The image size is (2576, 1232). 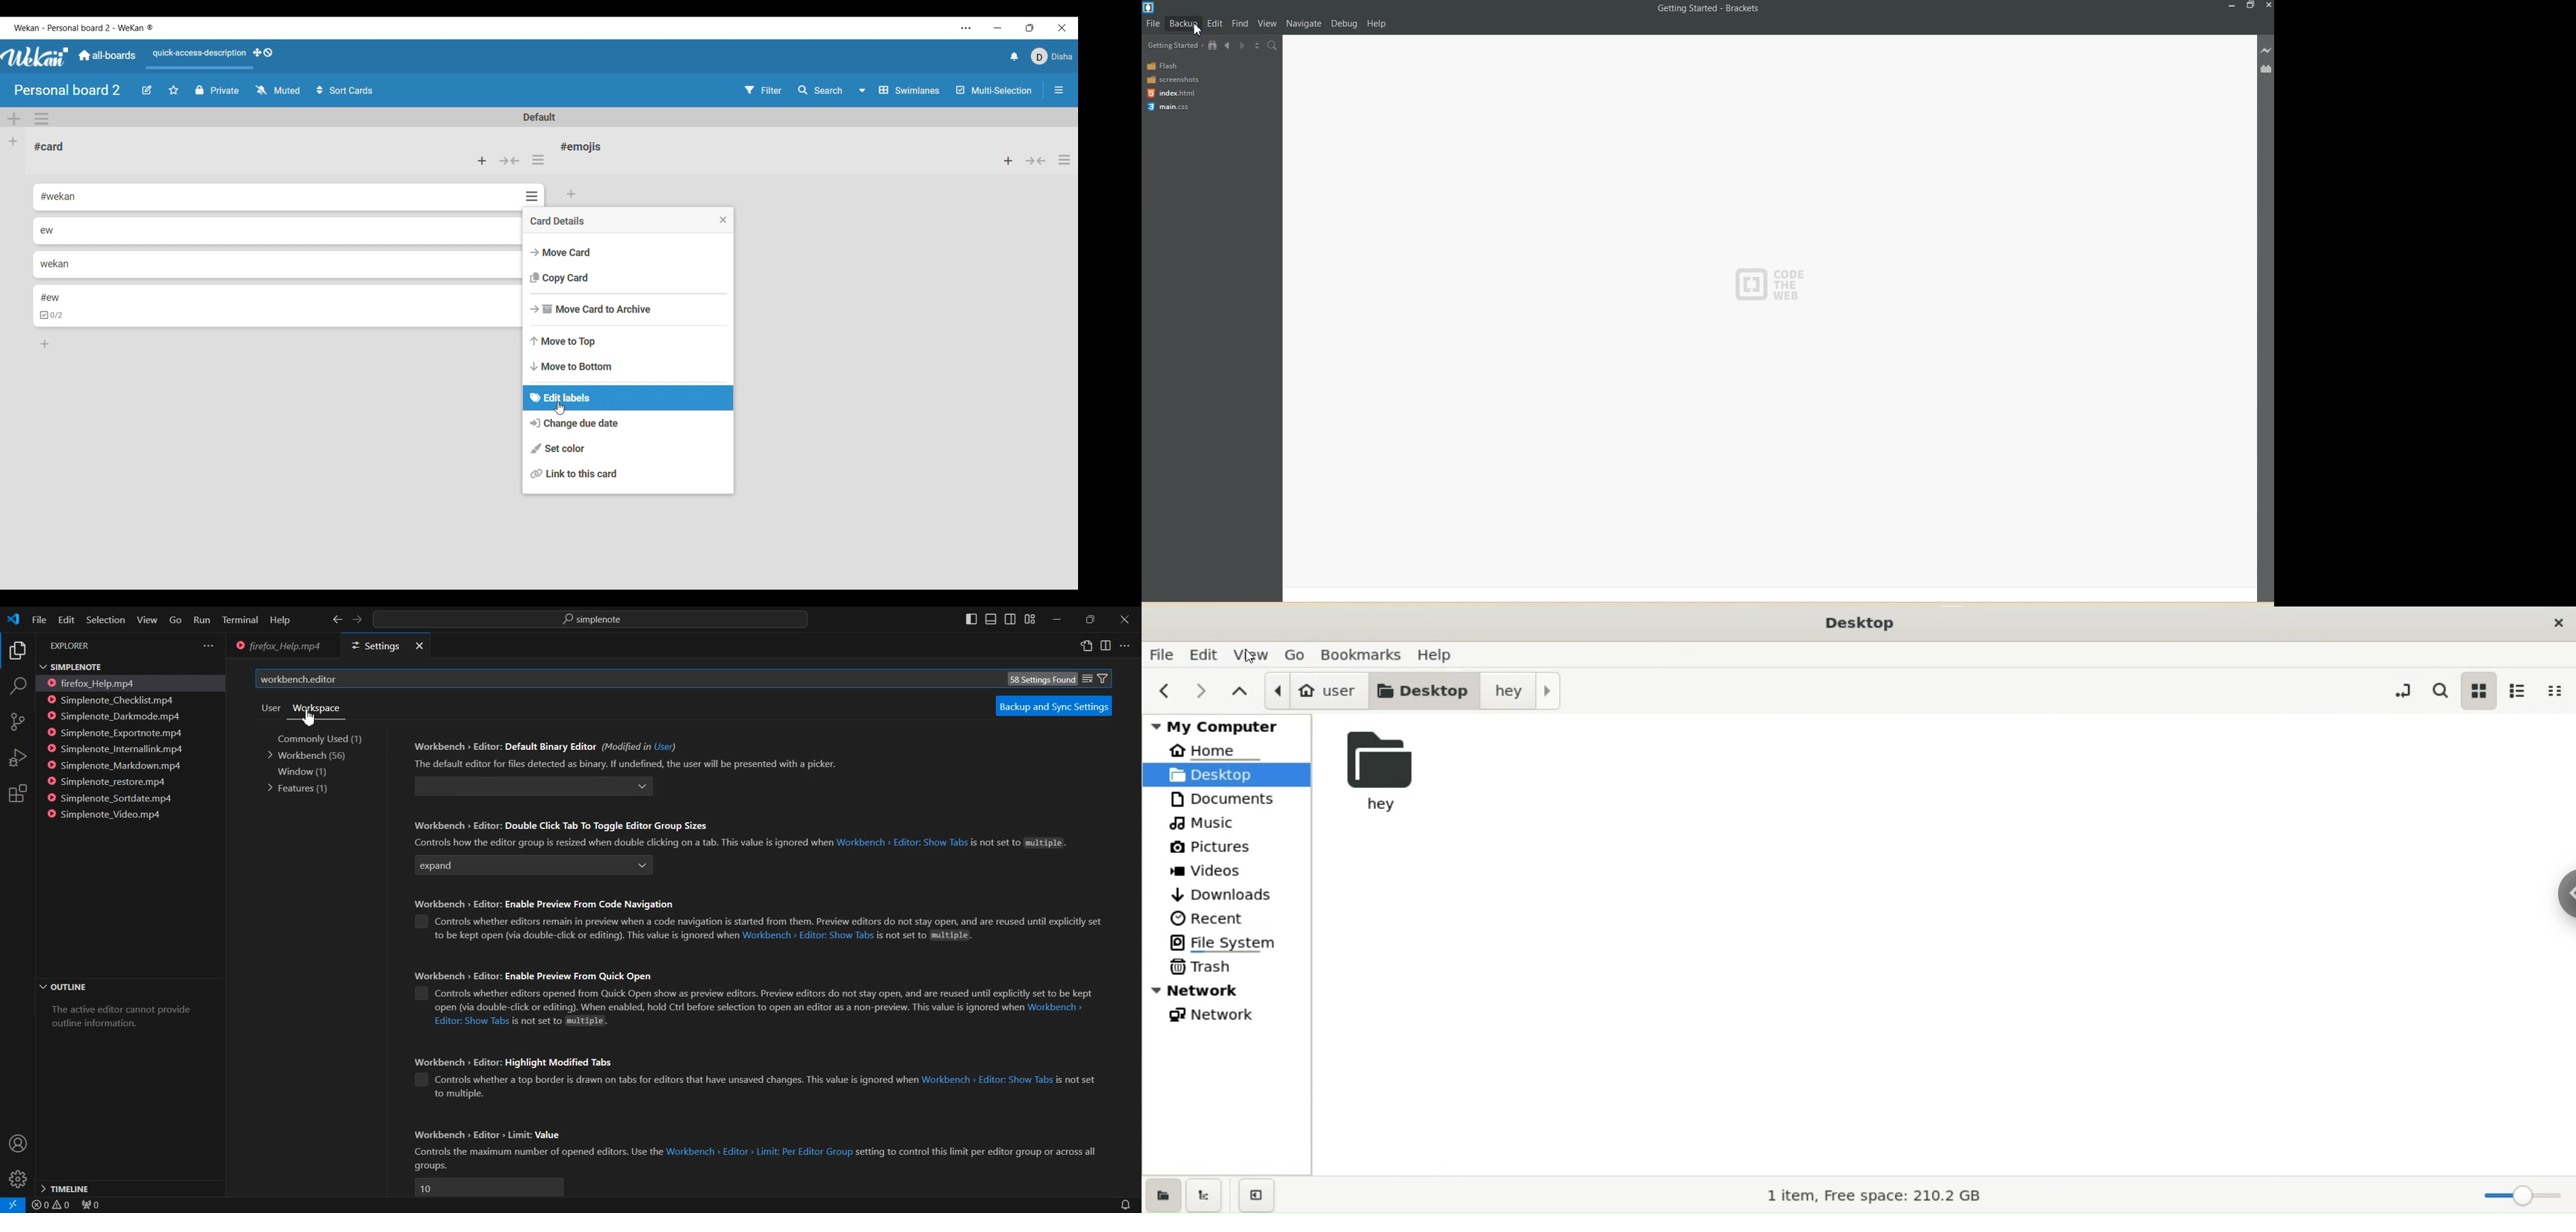 I want to click on Show interface in a smaller tab, so click(x=1030, y=28).